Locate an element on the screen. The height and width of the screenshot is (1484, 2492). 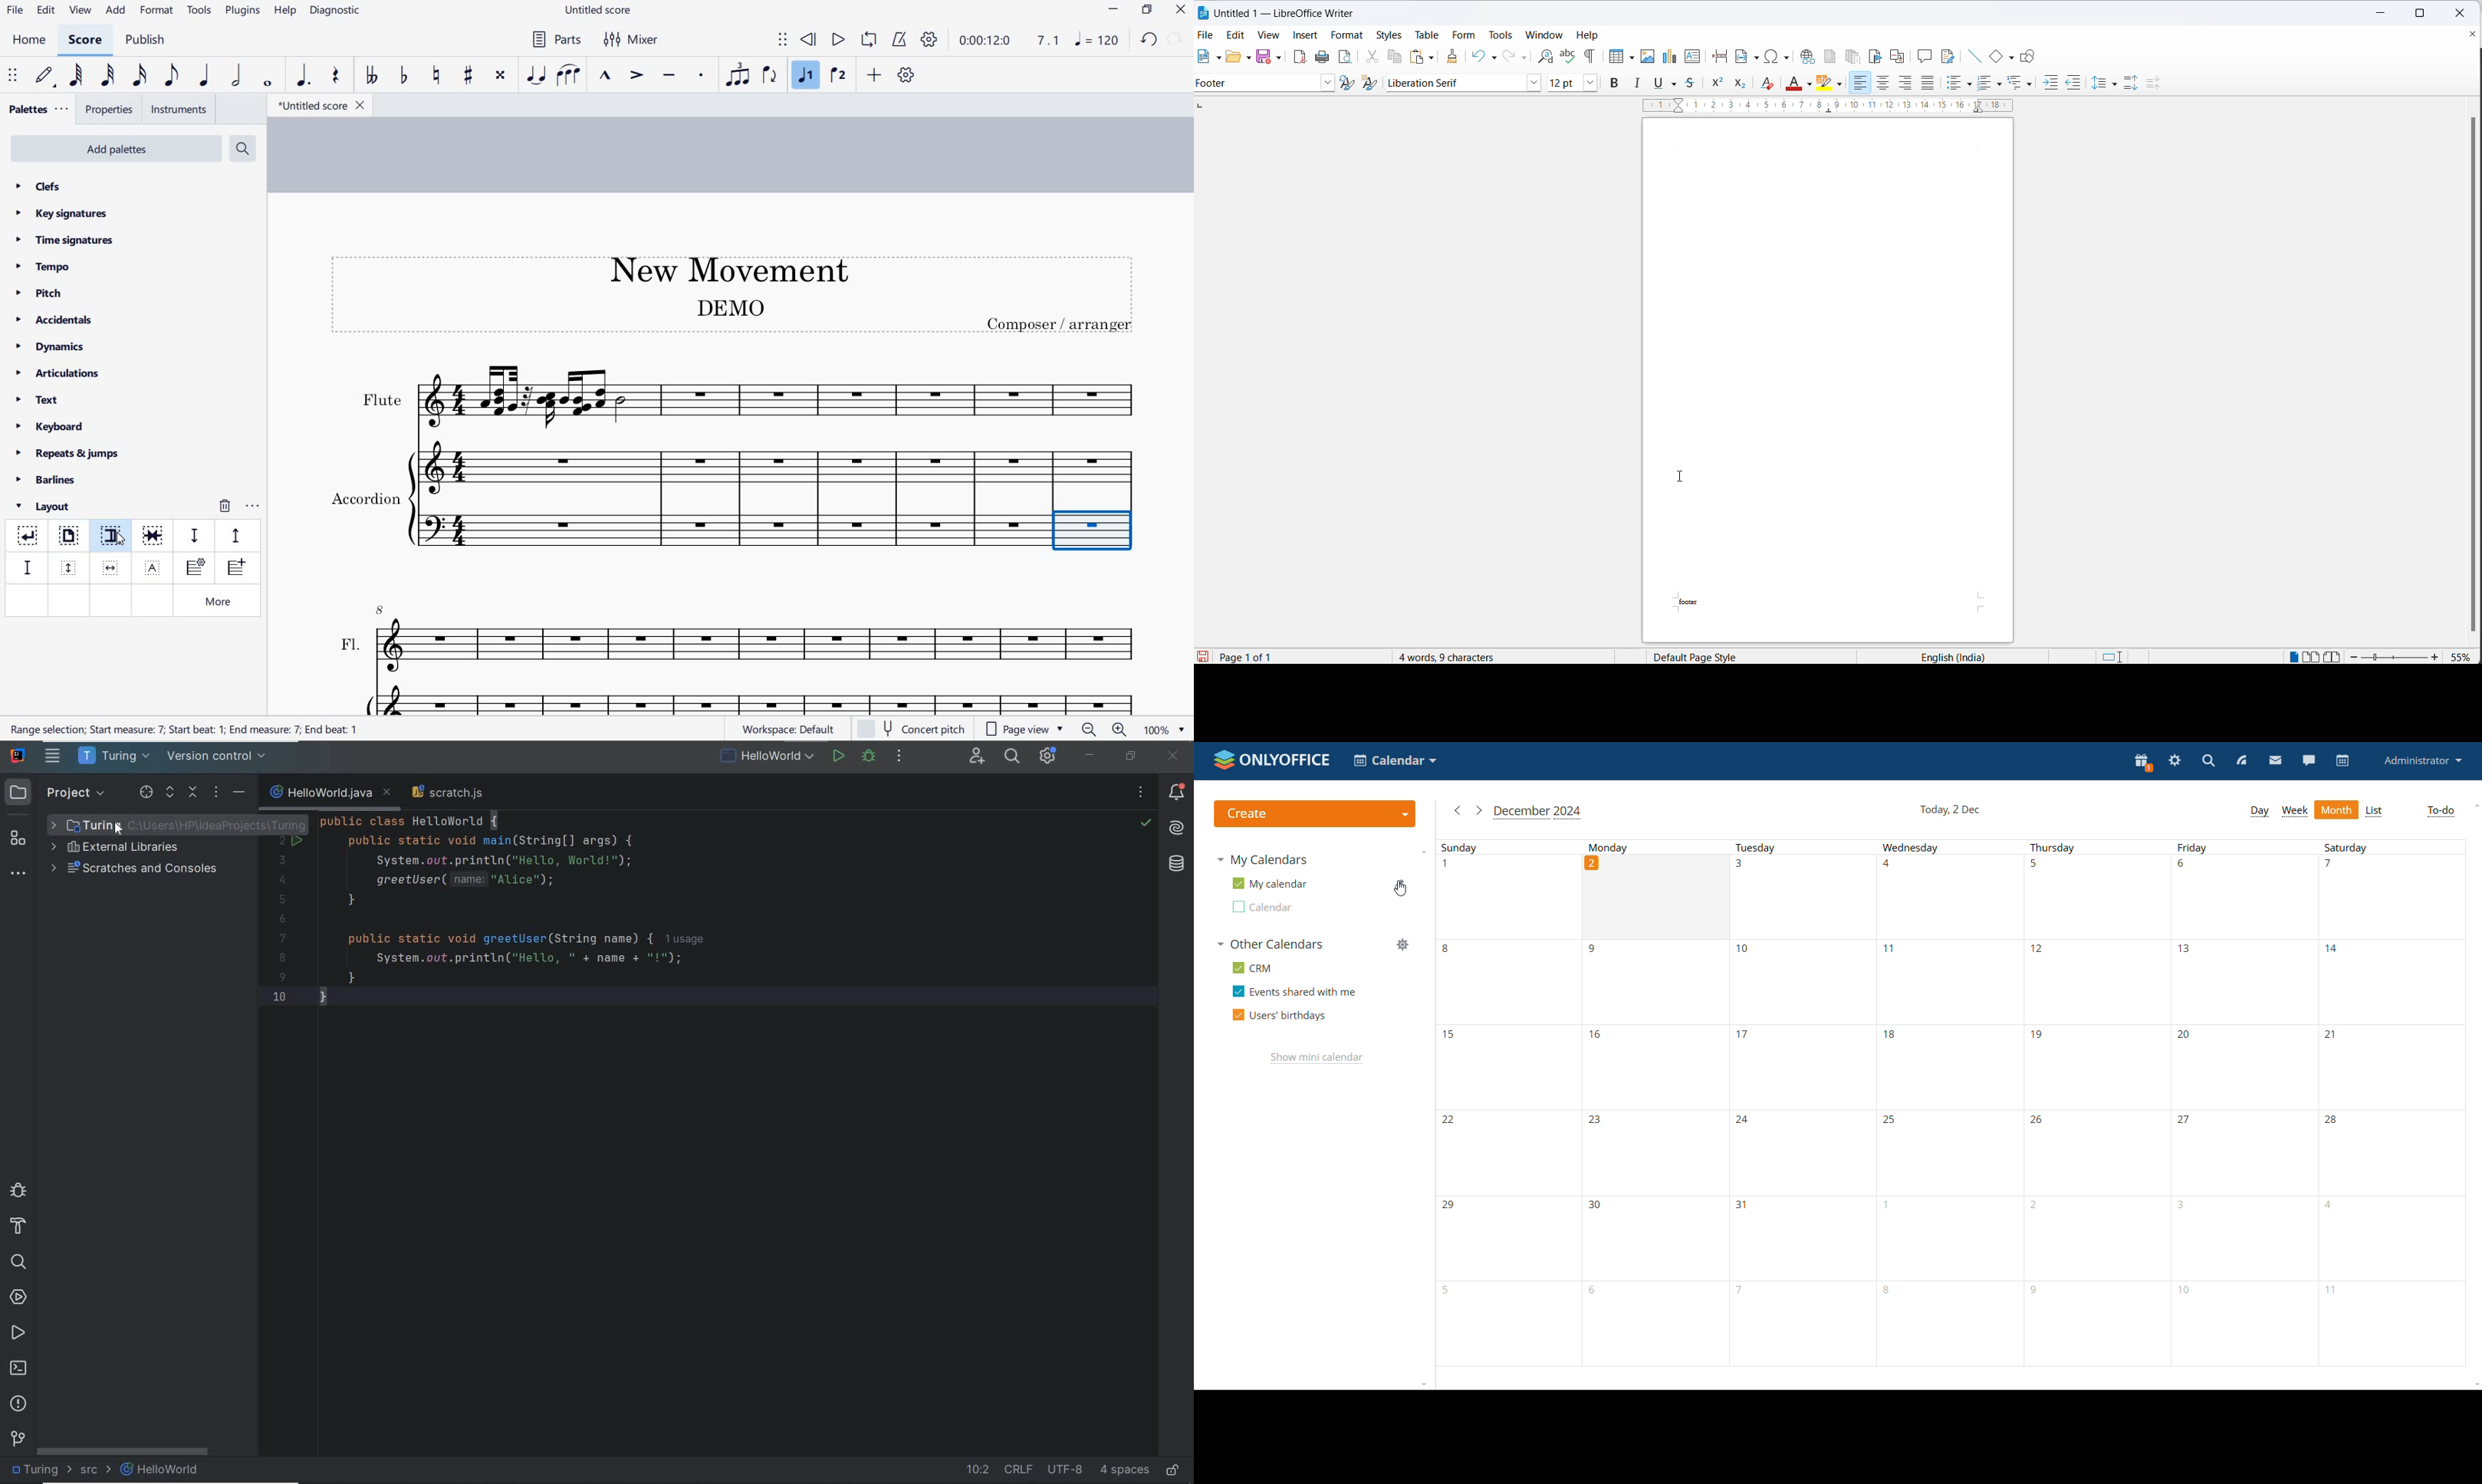
toggle flat is located at coordinates (402, 76).